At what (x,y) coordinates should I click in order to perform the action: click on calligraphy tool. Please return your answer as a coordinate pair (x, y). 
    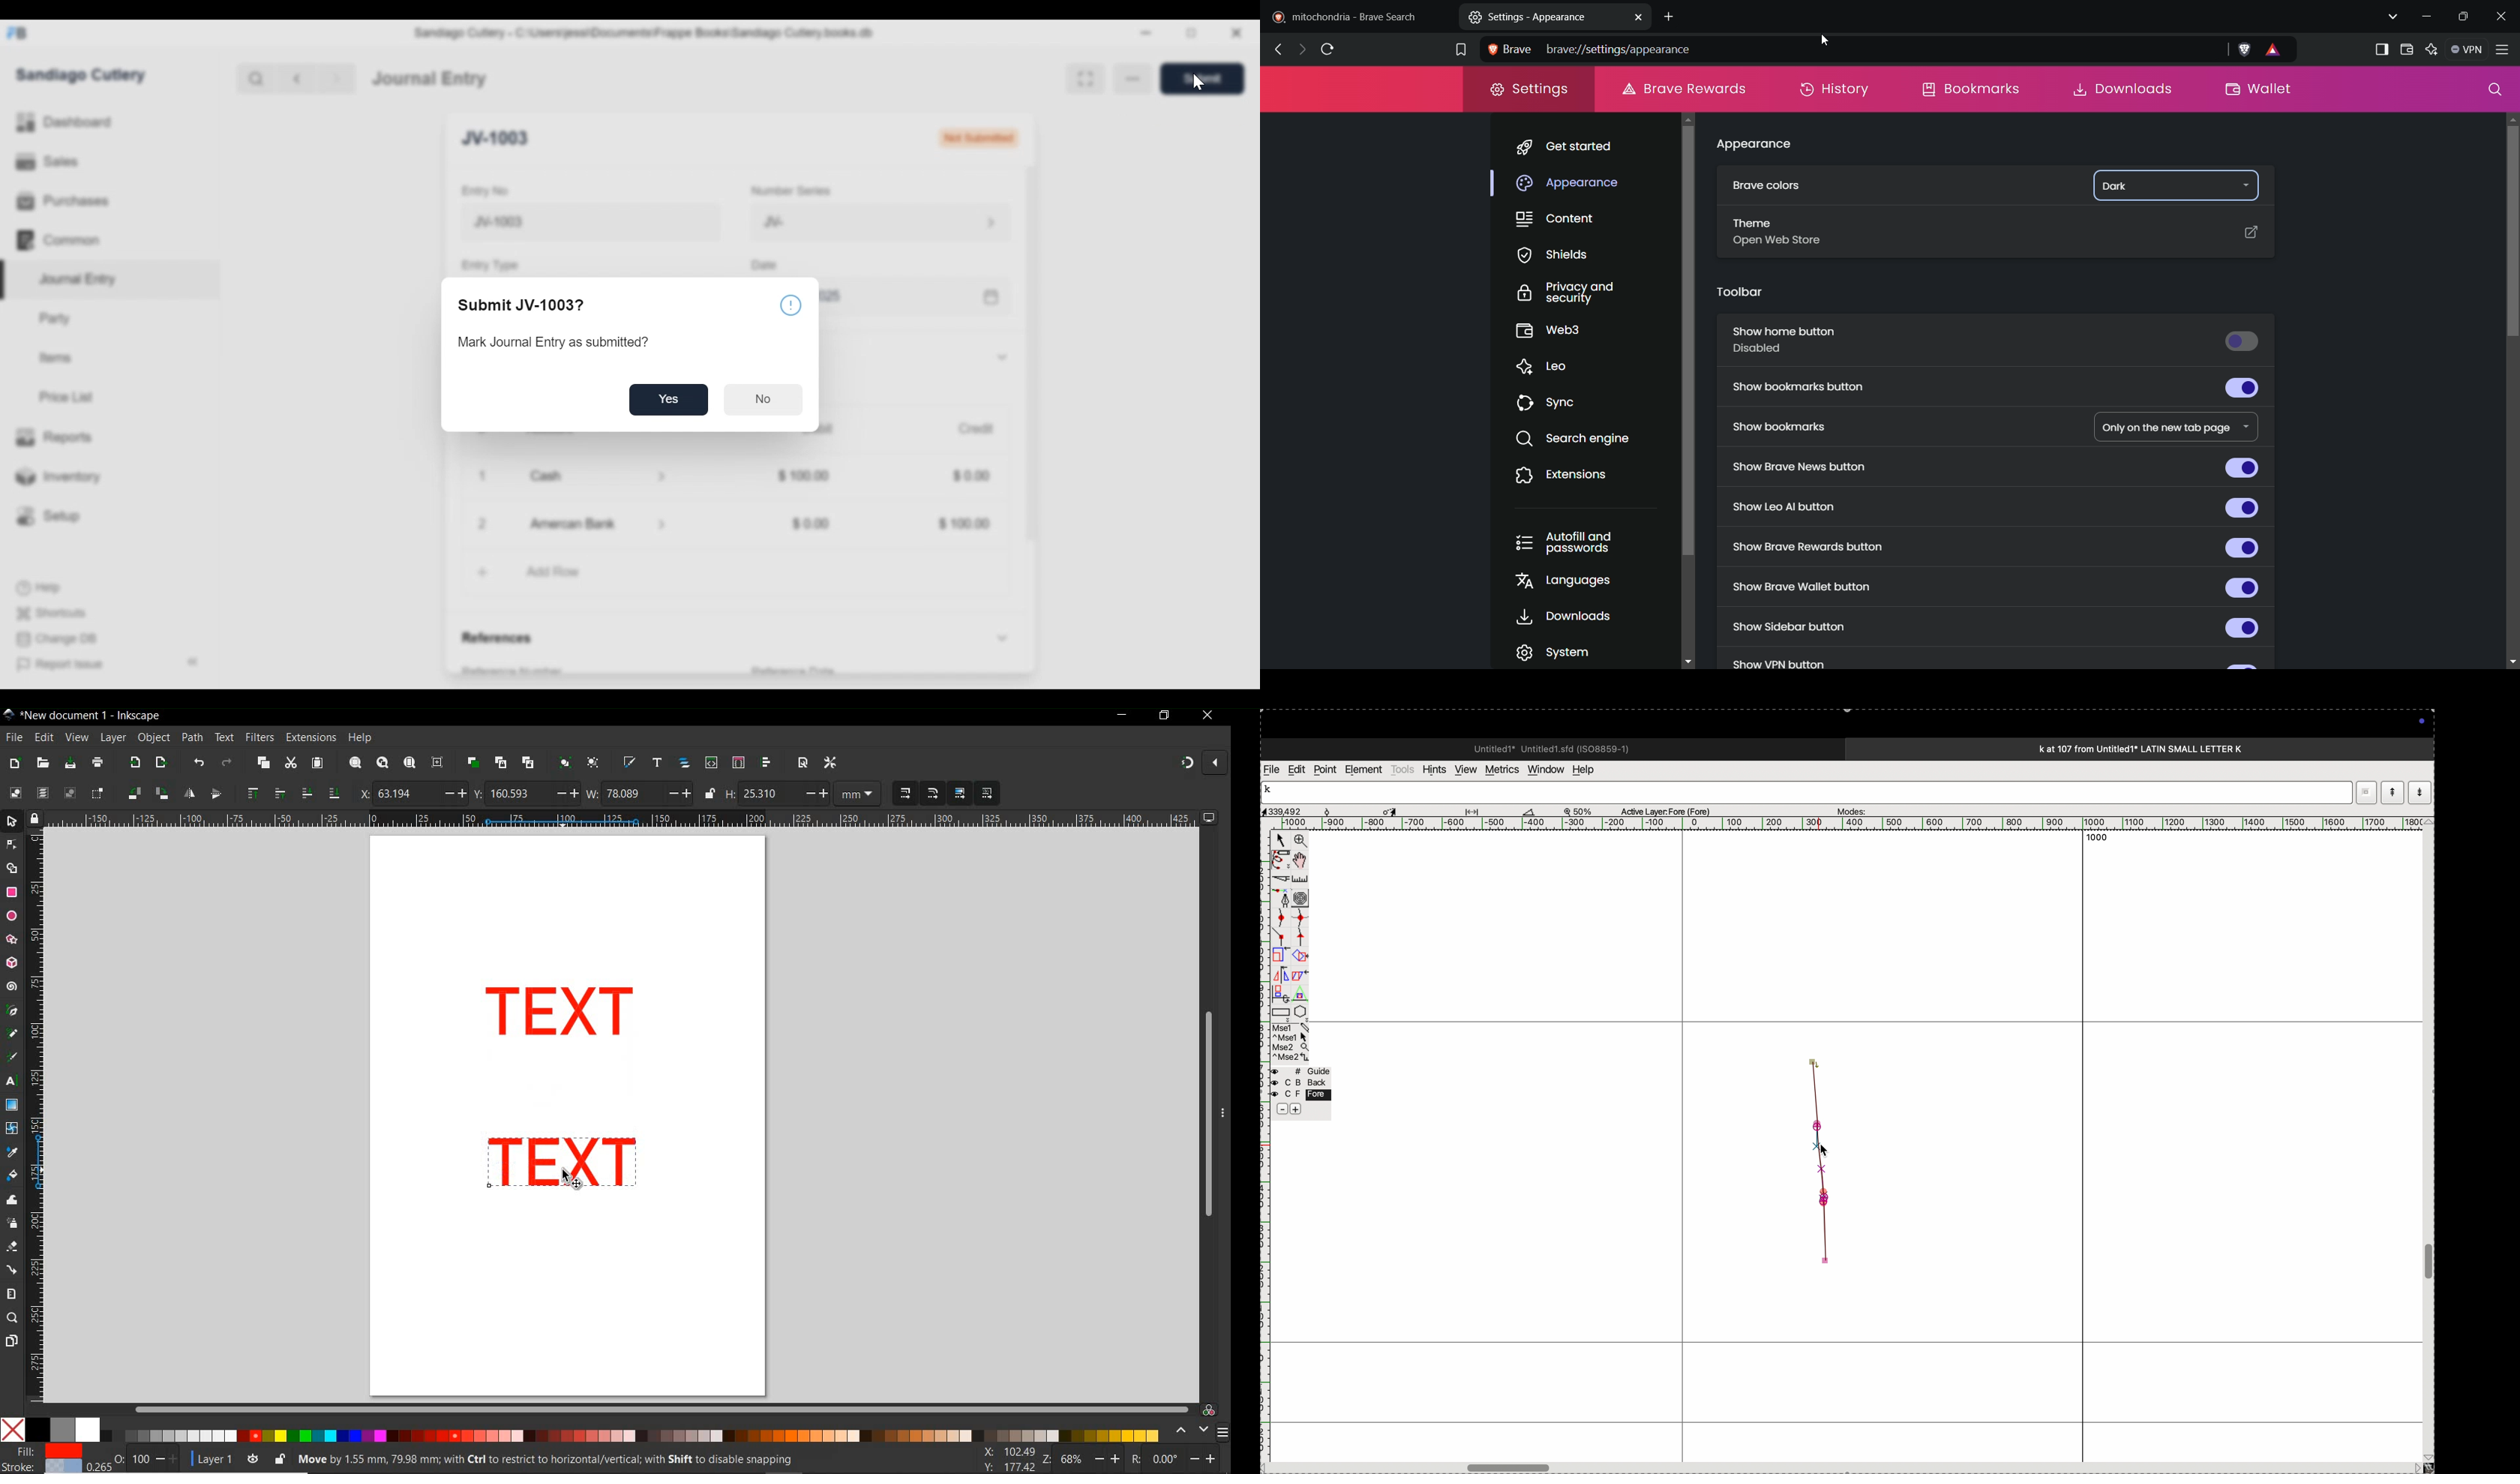
    Looking at the image, I should click on (15, 1058).